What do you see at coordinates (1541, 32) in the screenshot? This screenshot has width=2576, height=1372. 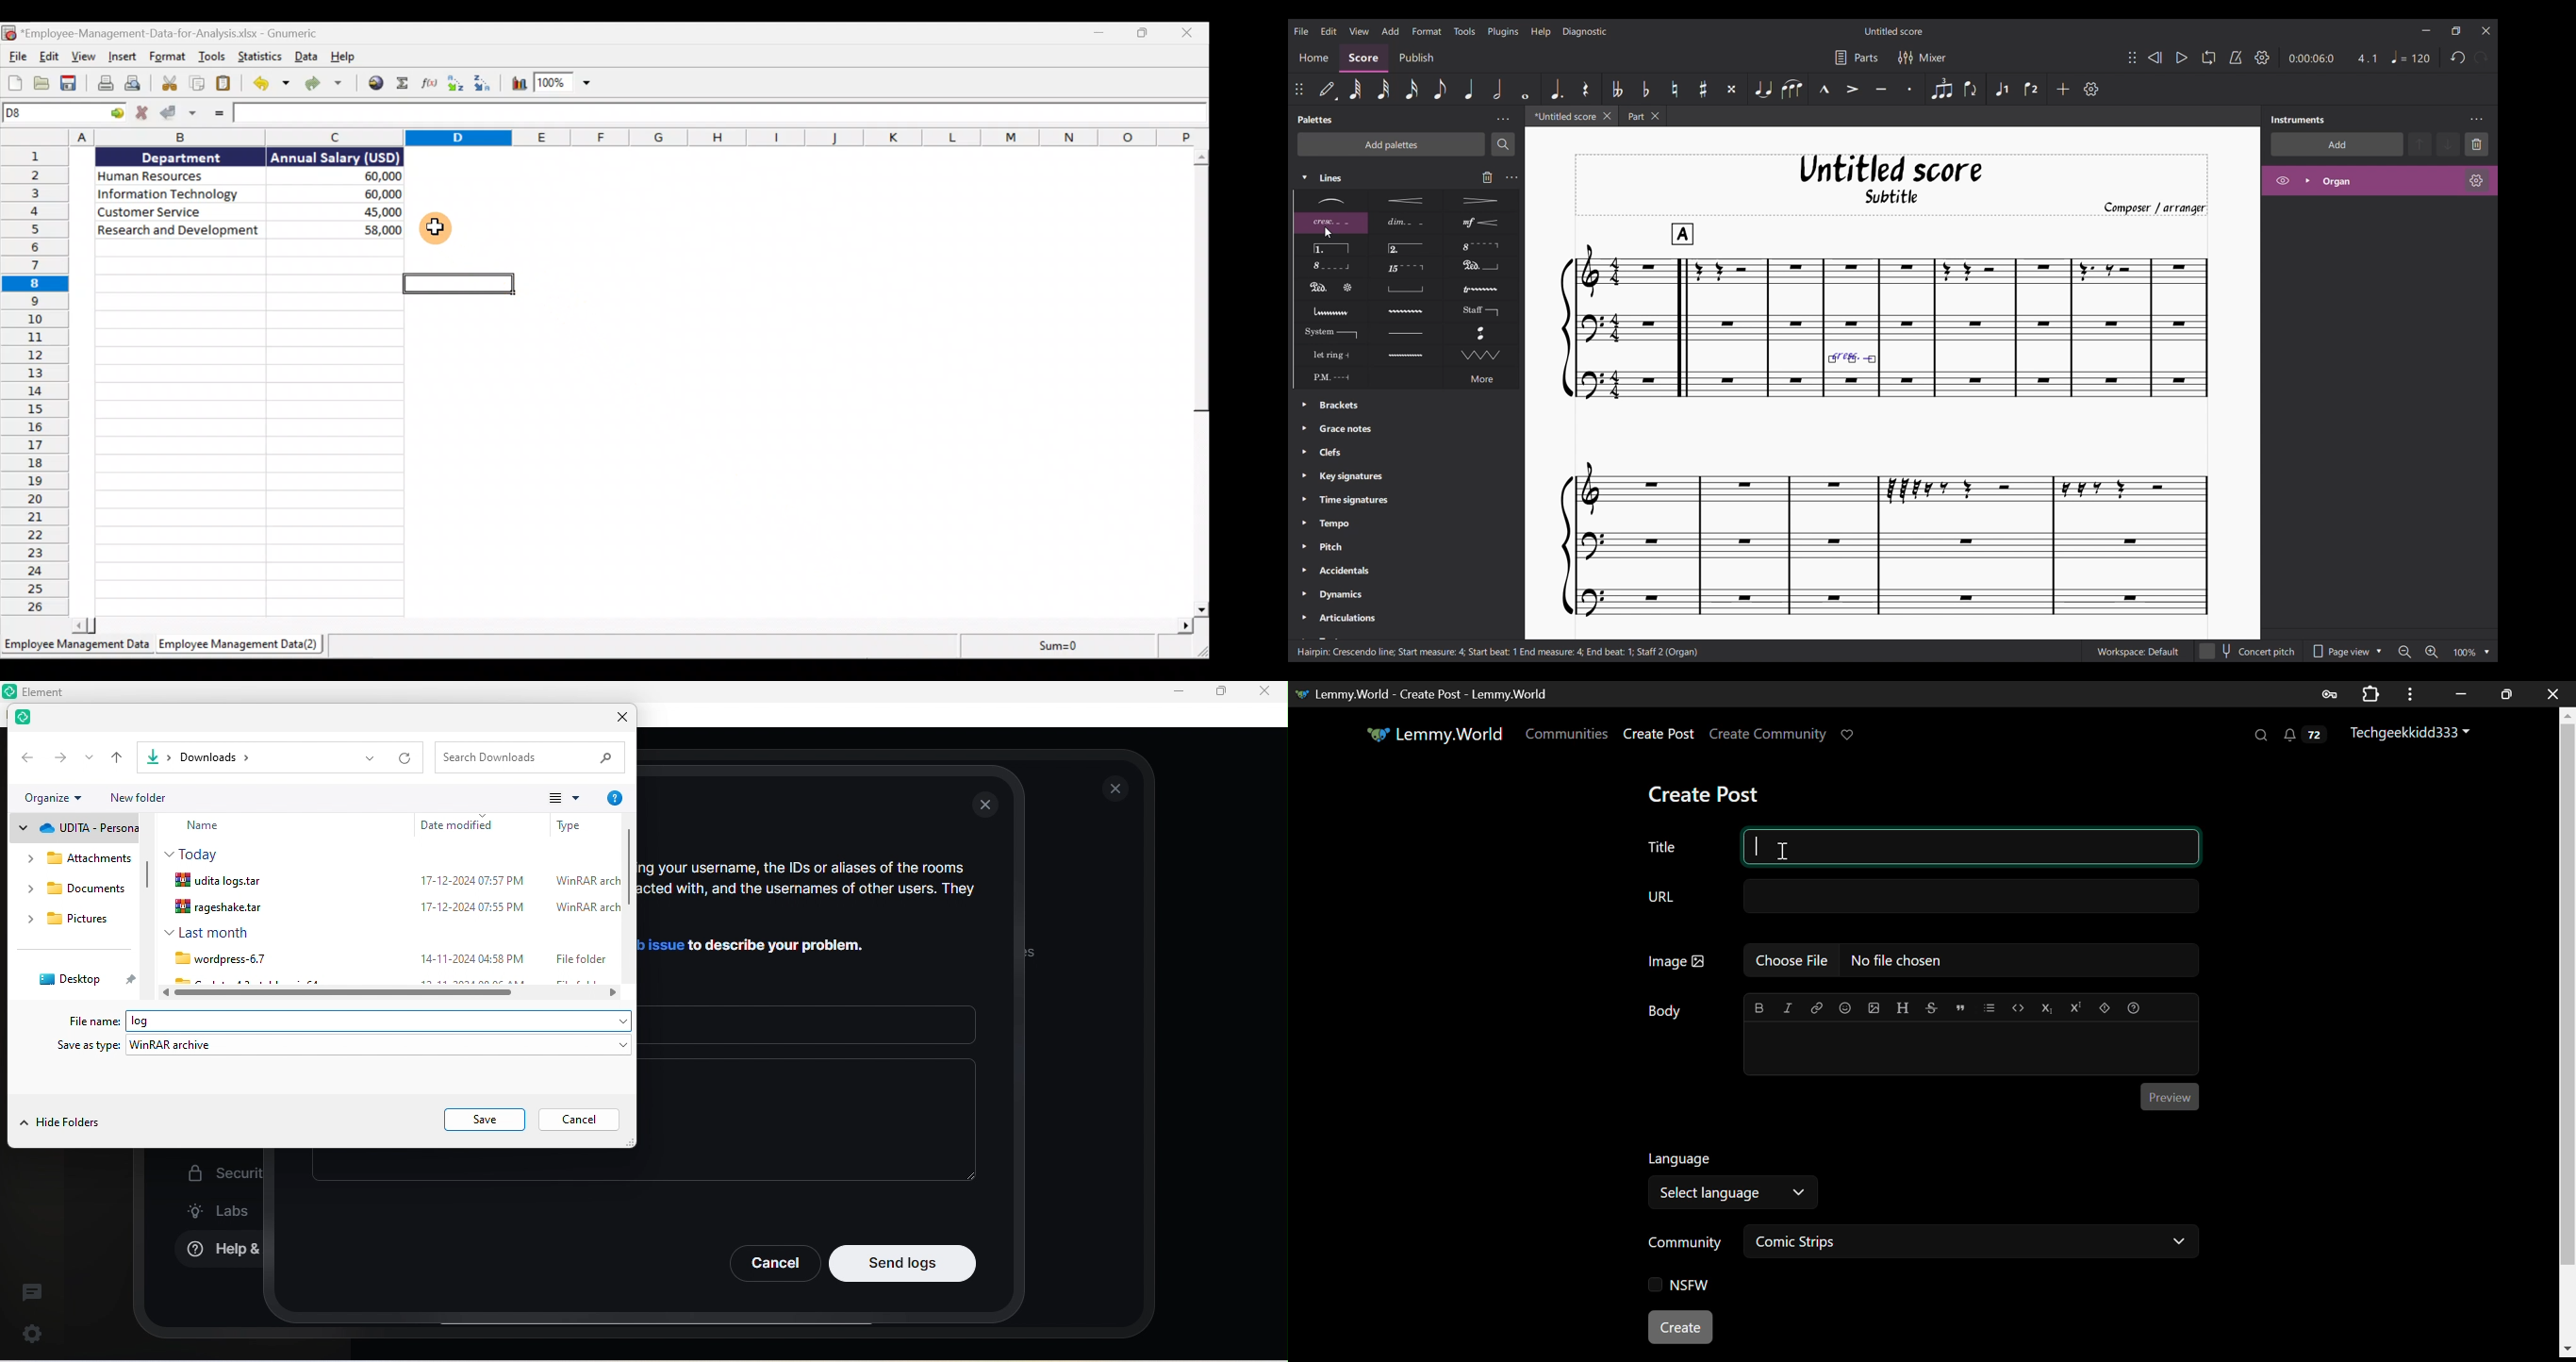 I see `Help menu` at bounding box center [1541, 32].